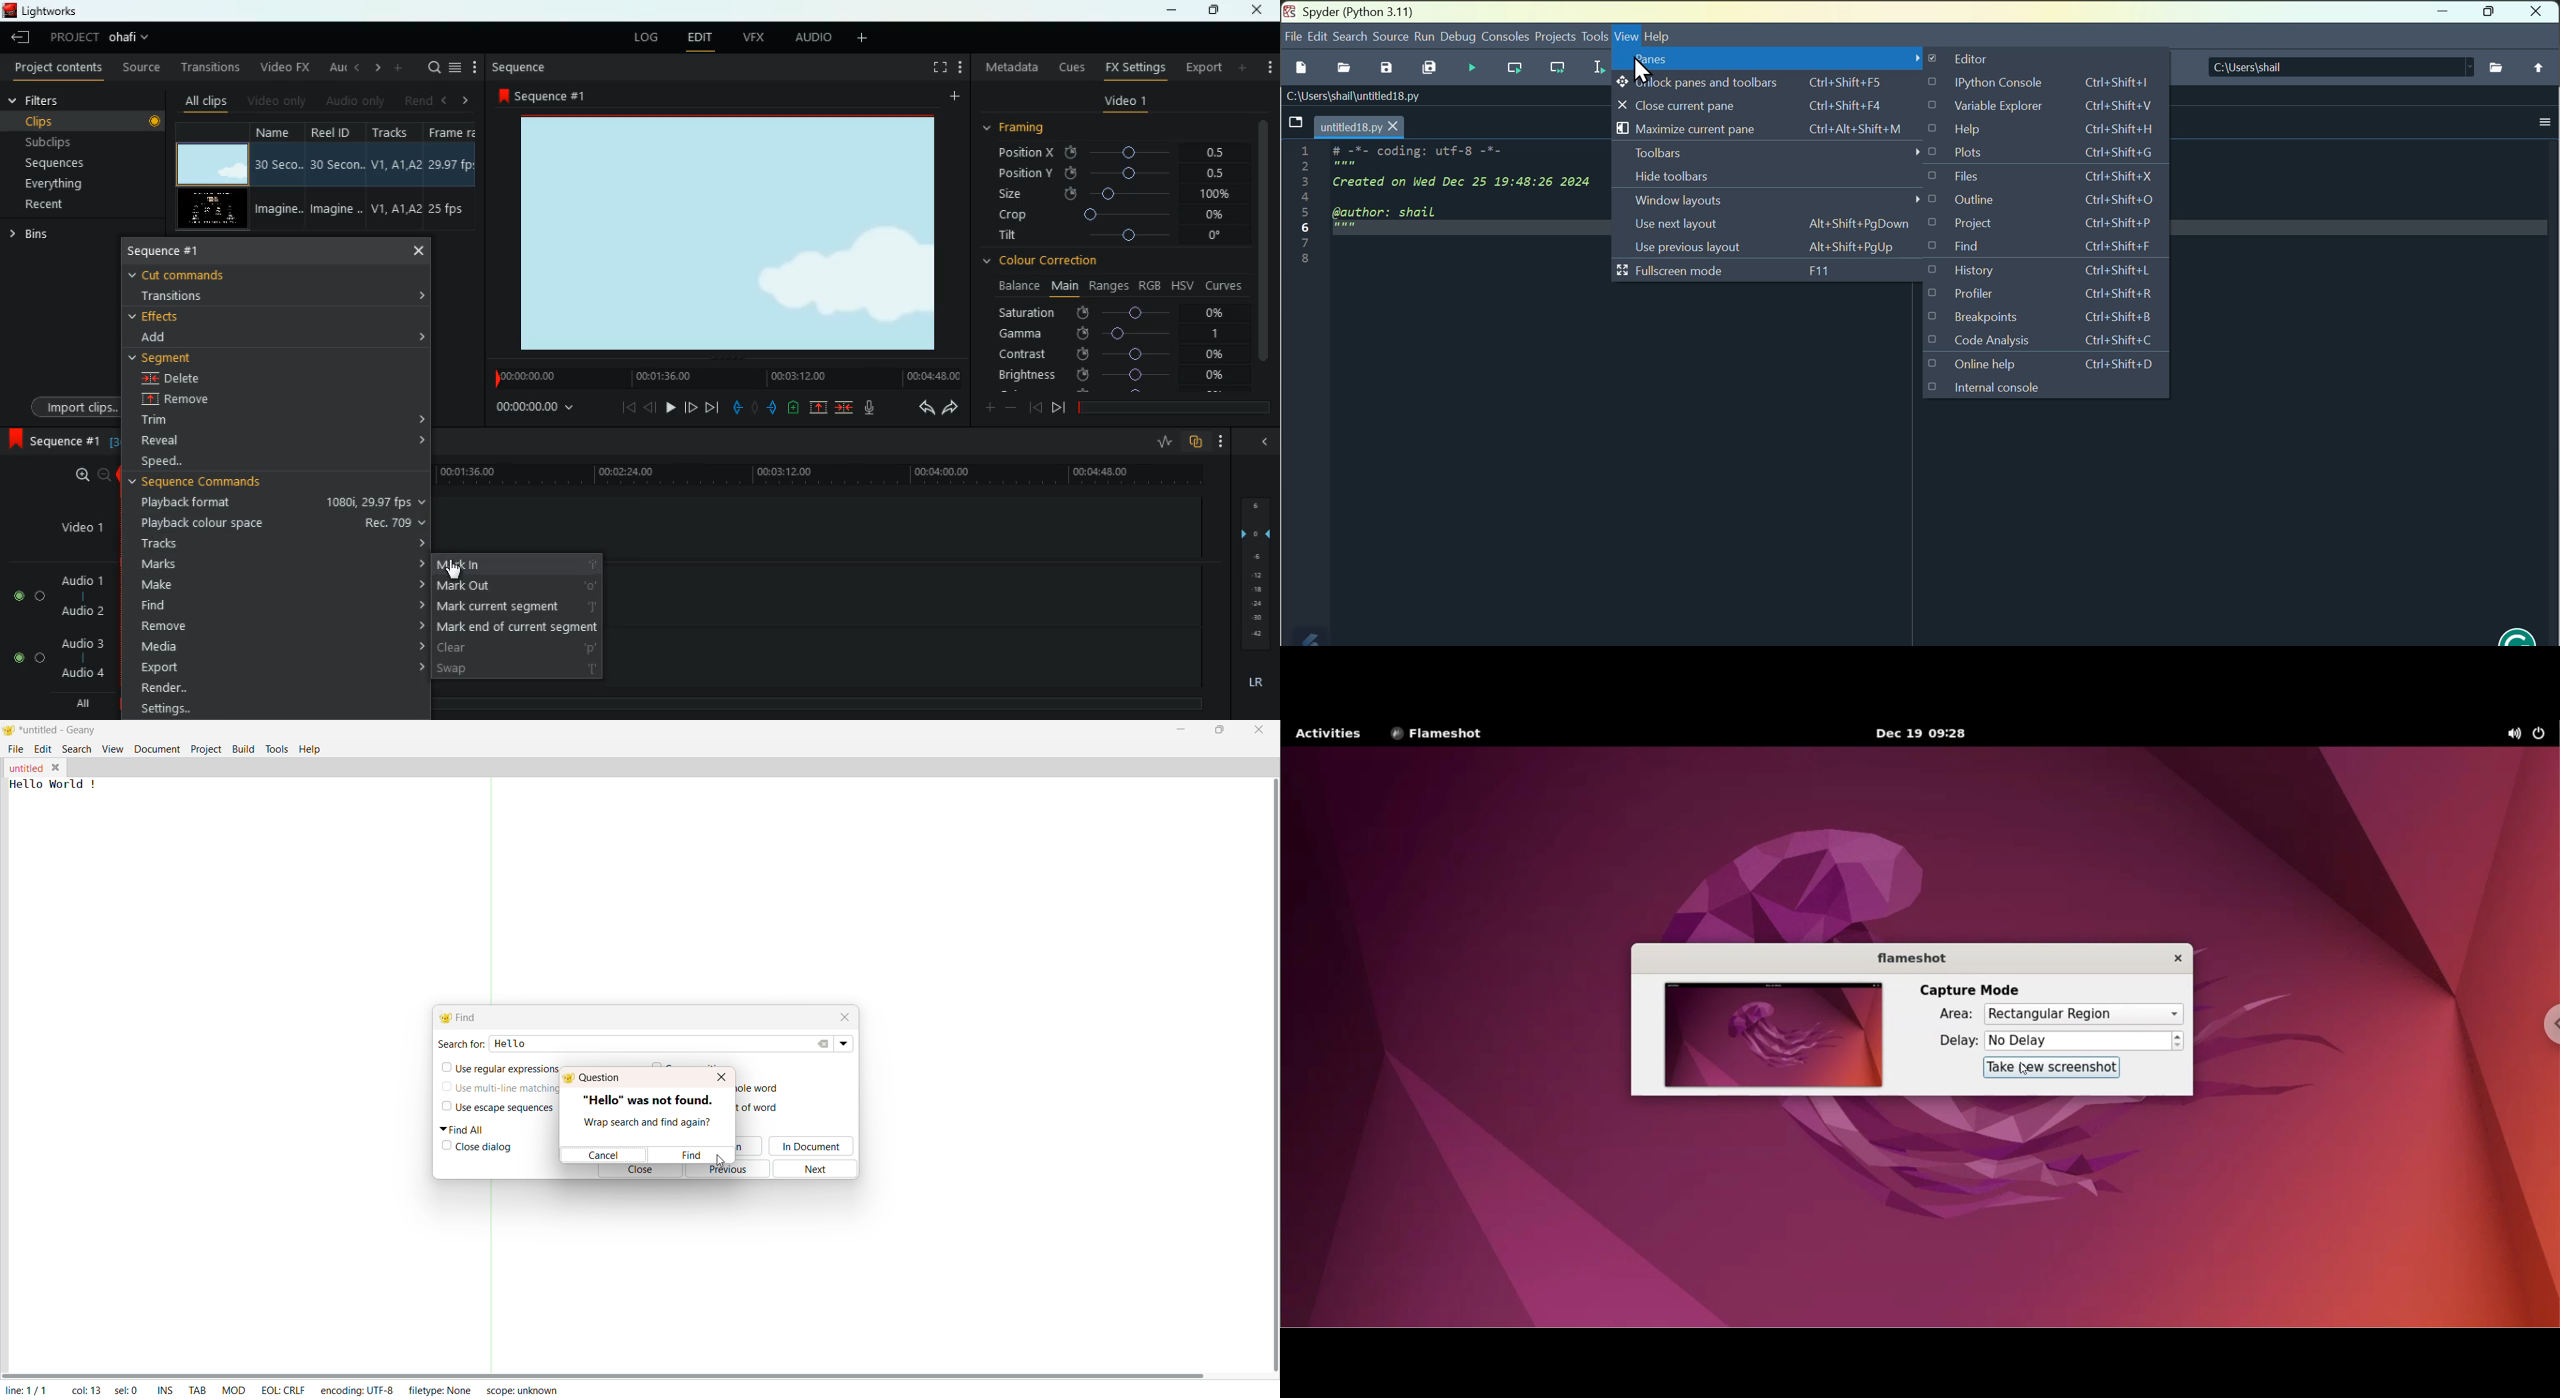 This screenshot has height=1400, width=2576. I want to click on Check Box, so click(443, 1089).